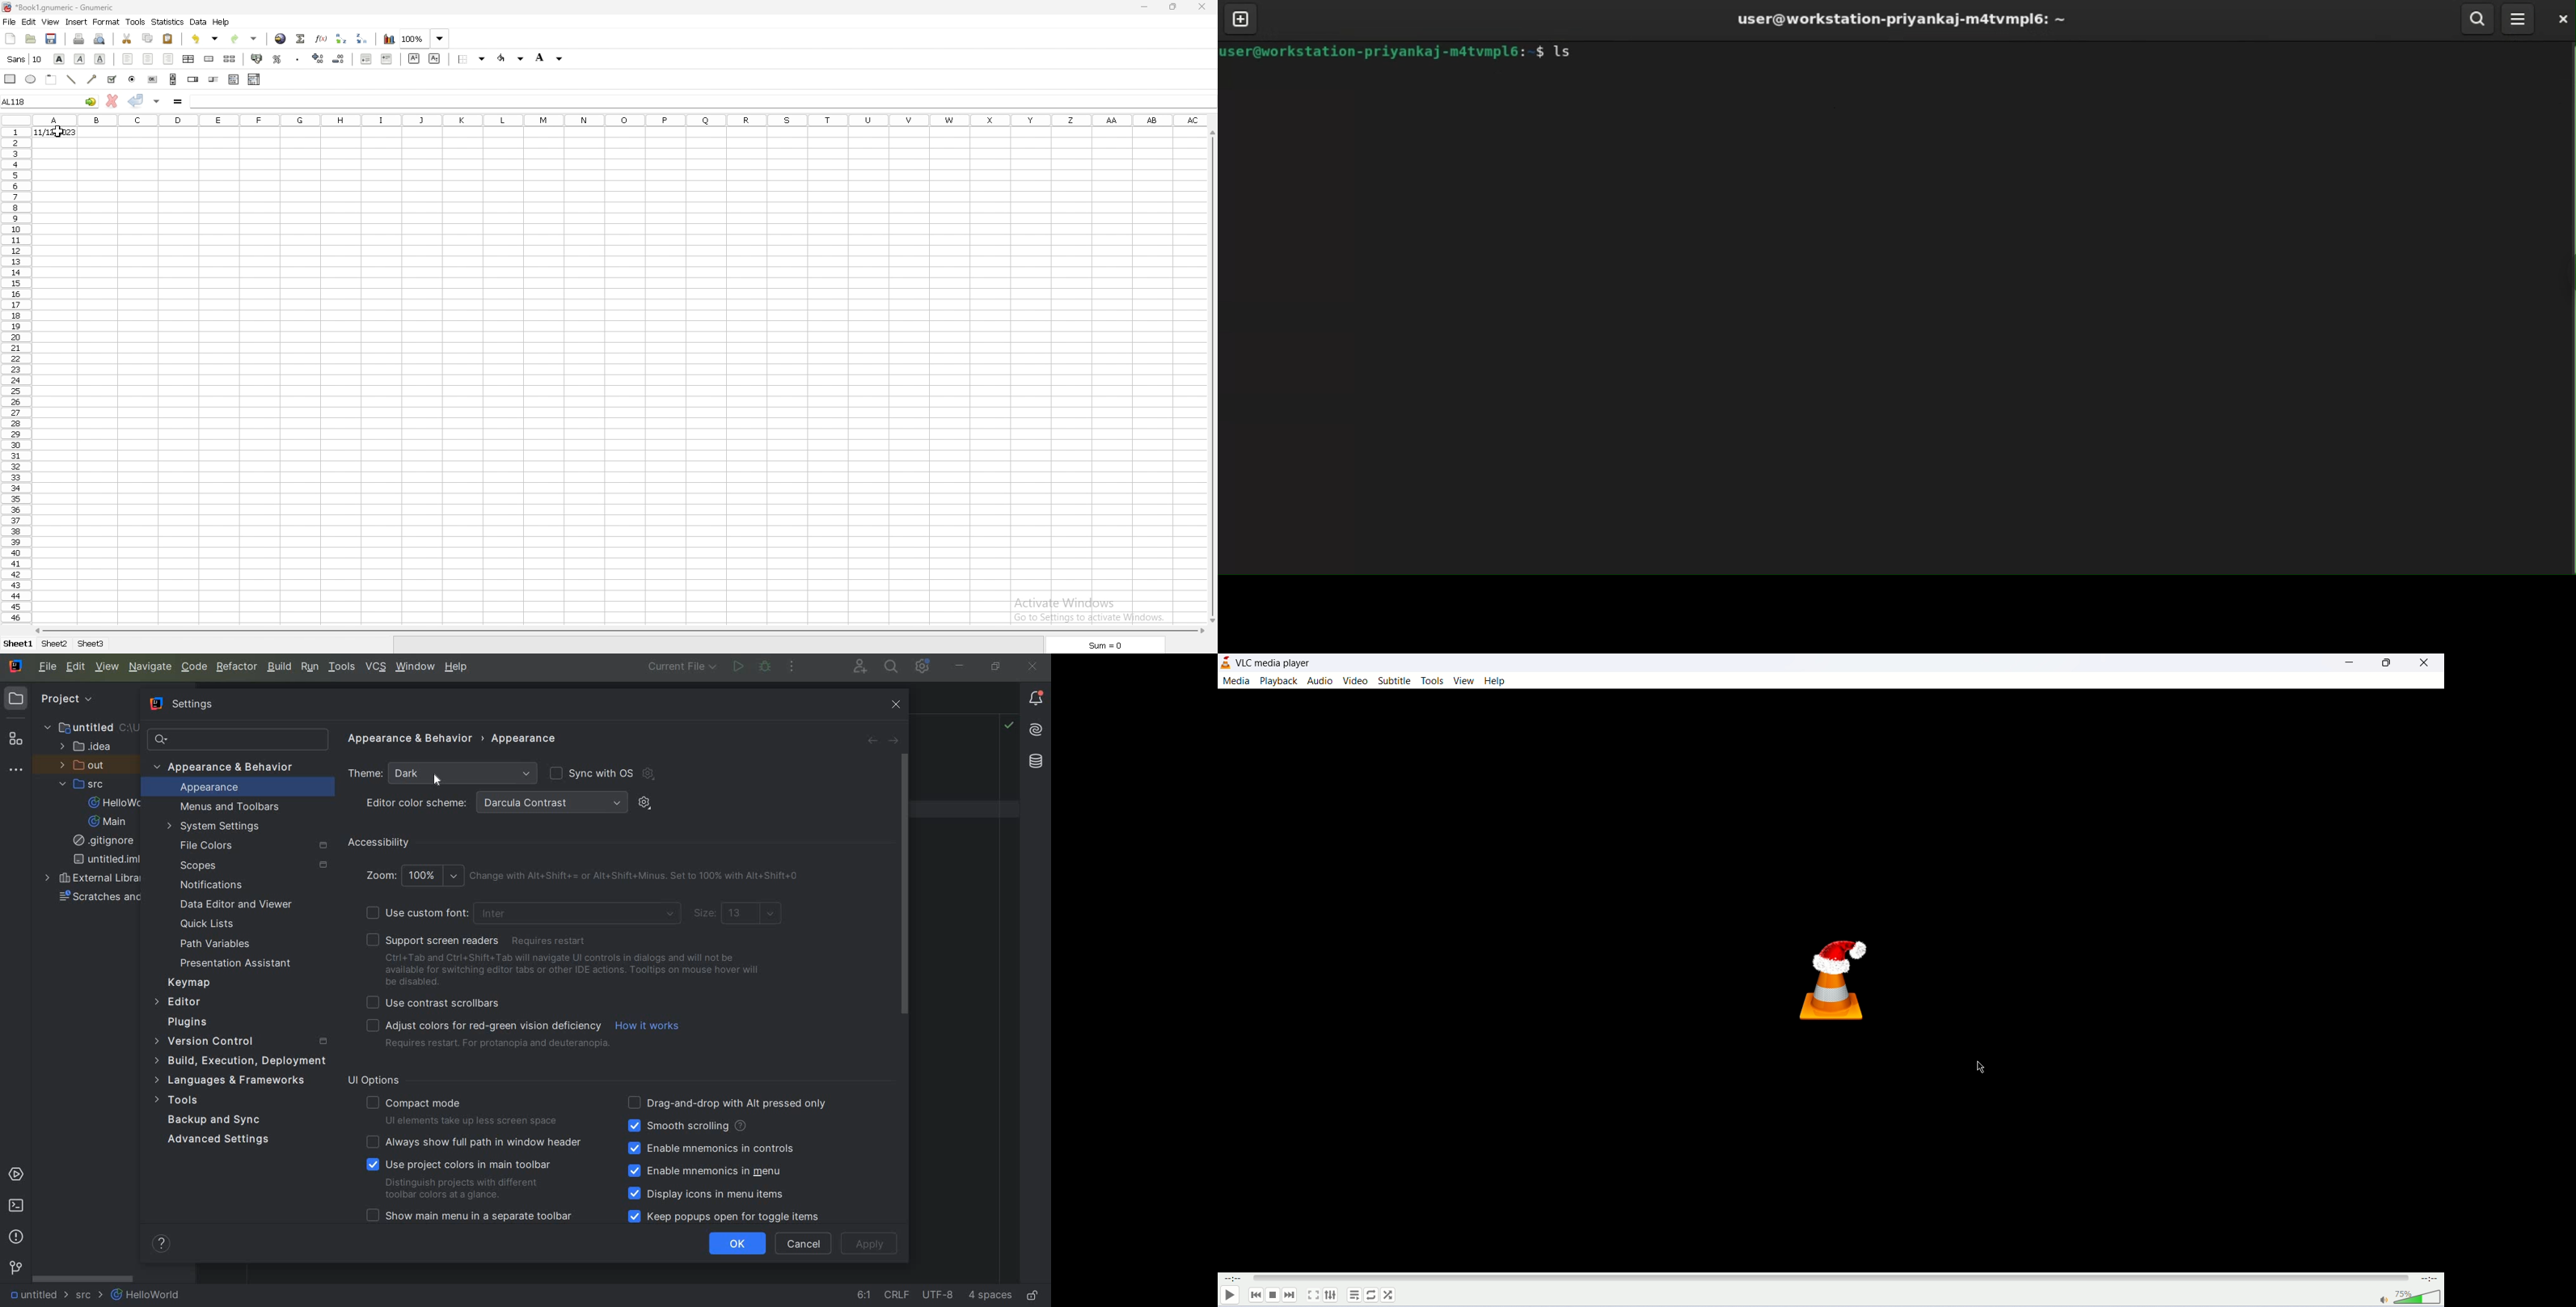 Image resolution: width=2576 pixels, height=1316 pixels. What do you see at coordinates (1273, 1295) in the screenshot?
I see `stop` at bounding box center [1273, 1295].